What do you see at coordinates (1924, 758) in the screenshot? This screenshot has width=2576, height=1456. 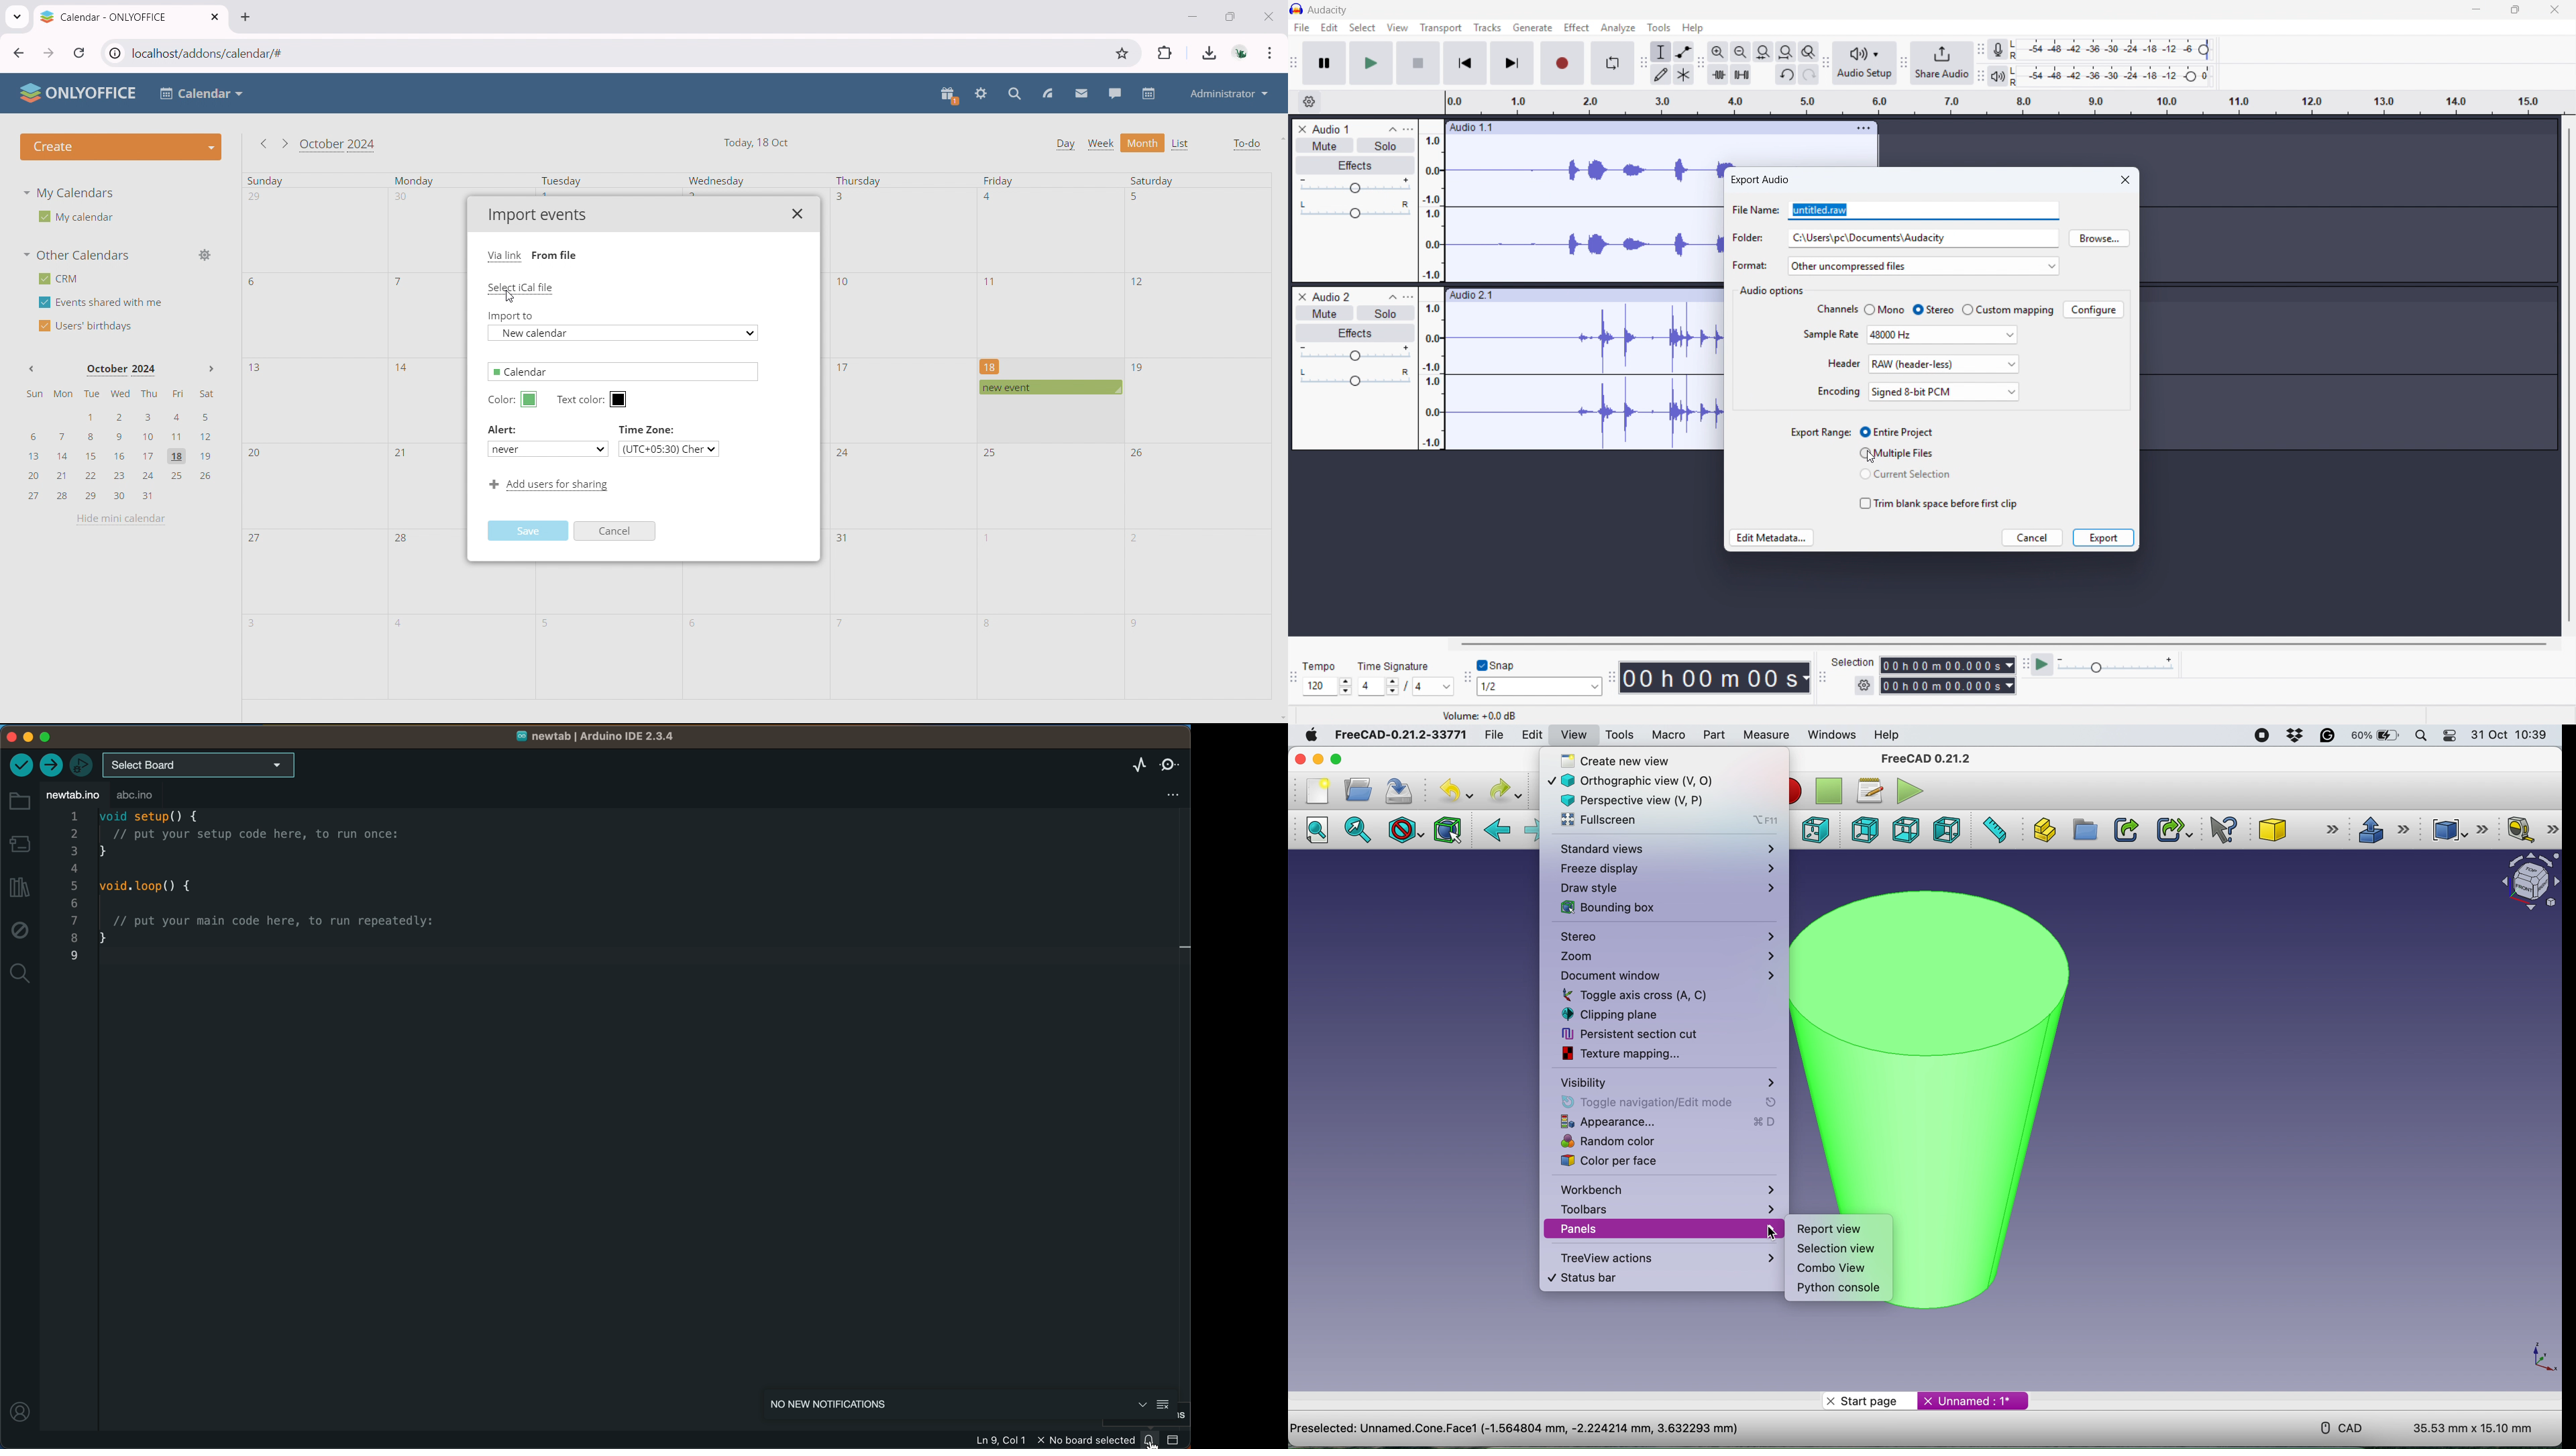 I see `freecad 0.21.2` at bounding box center [1924, 758].